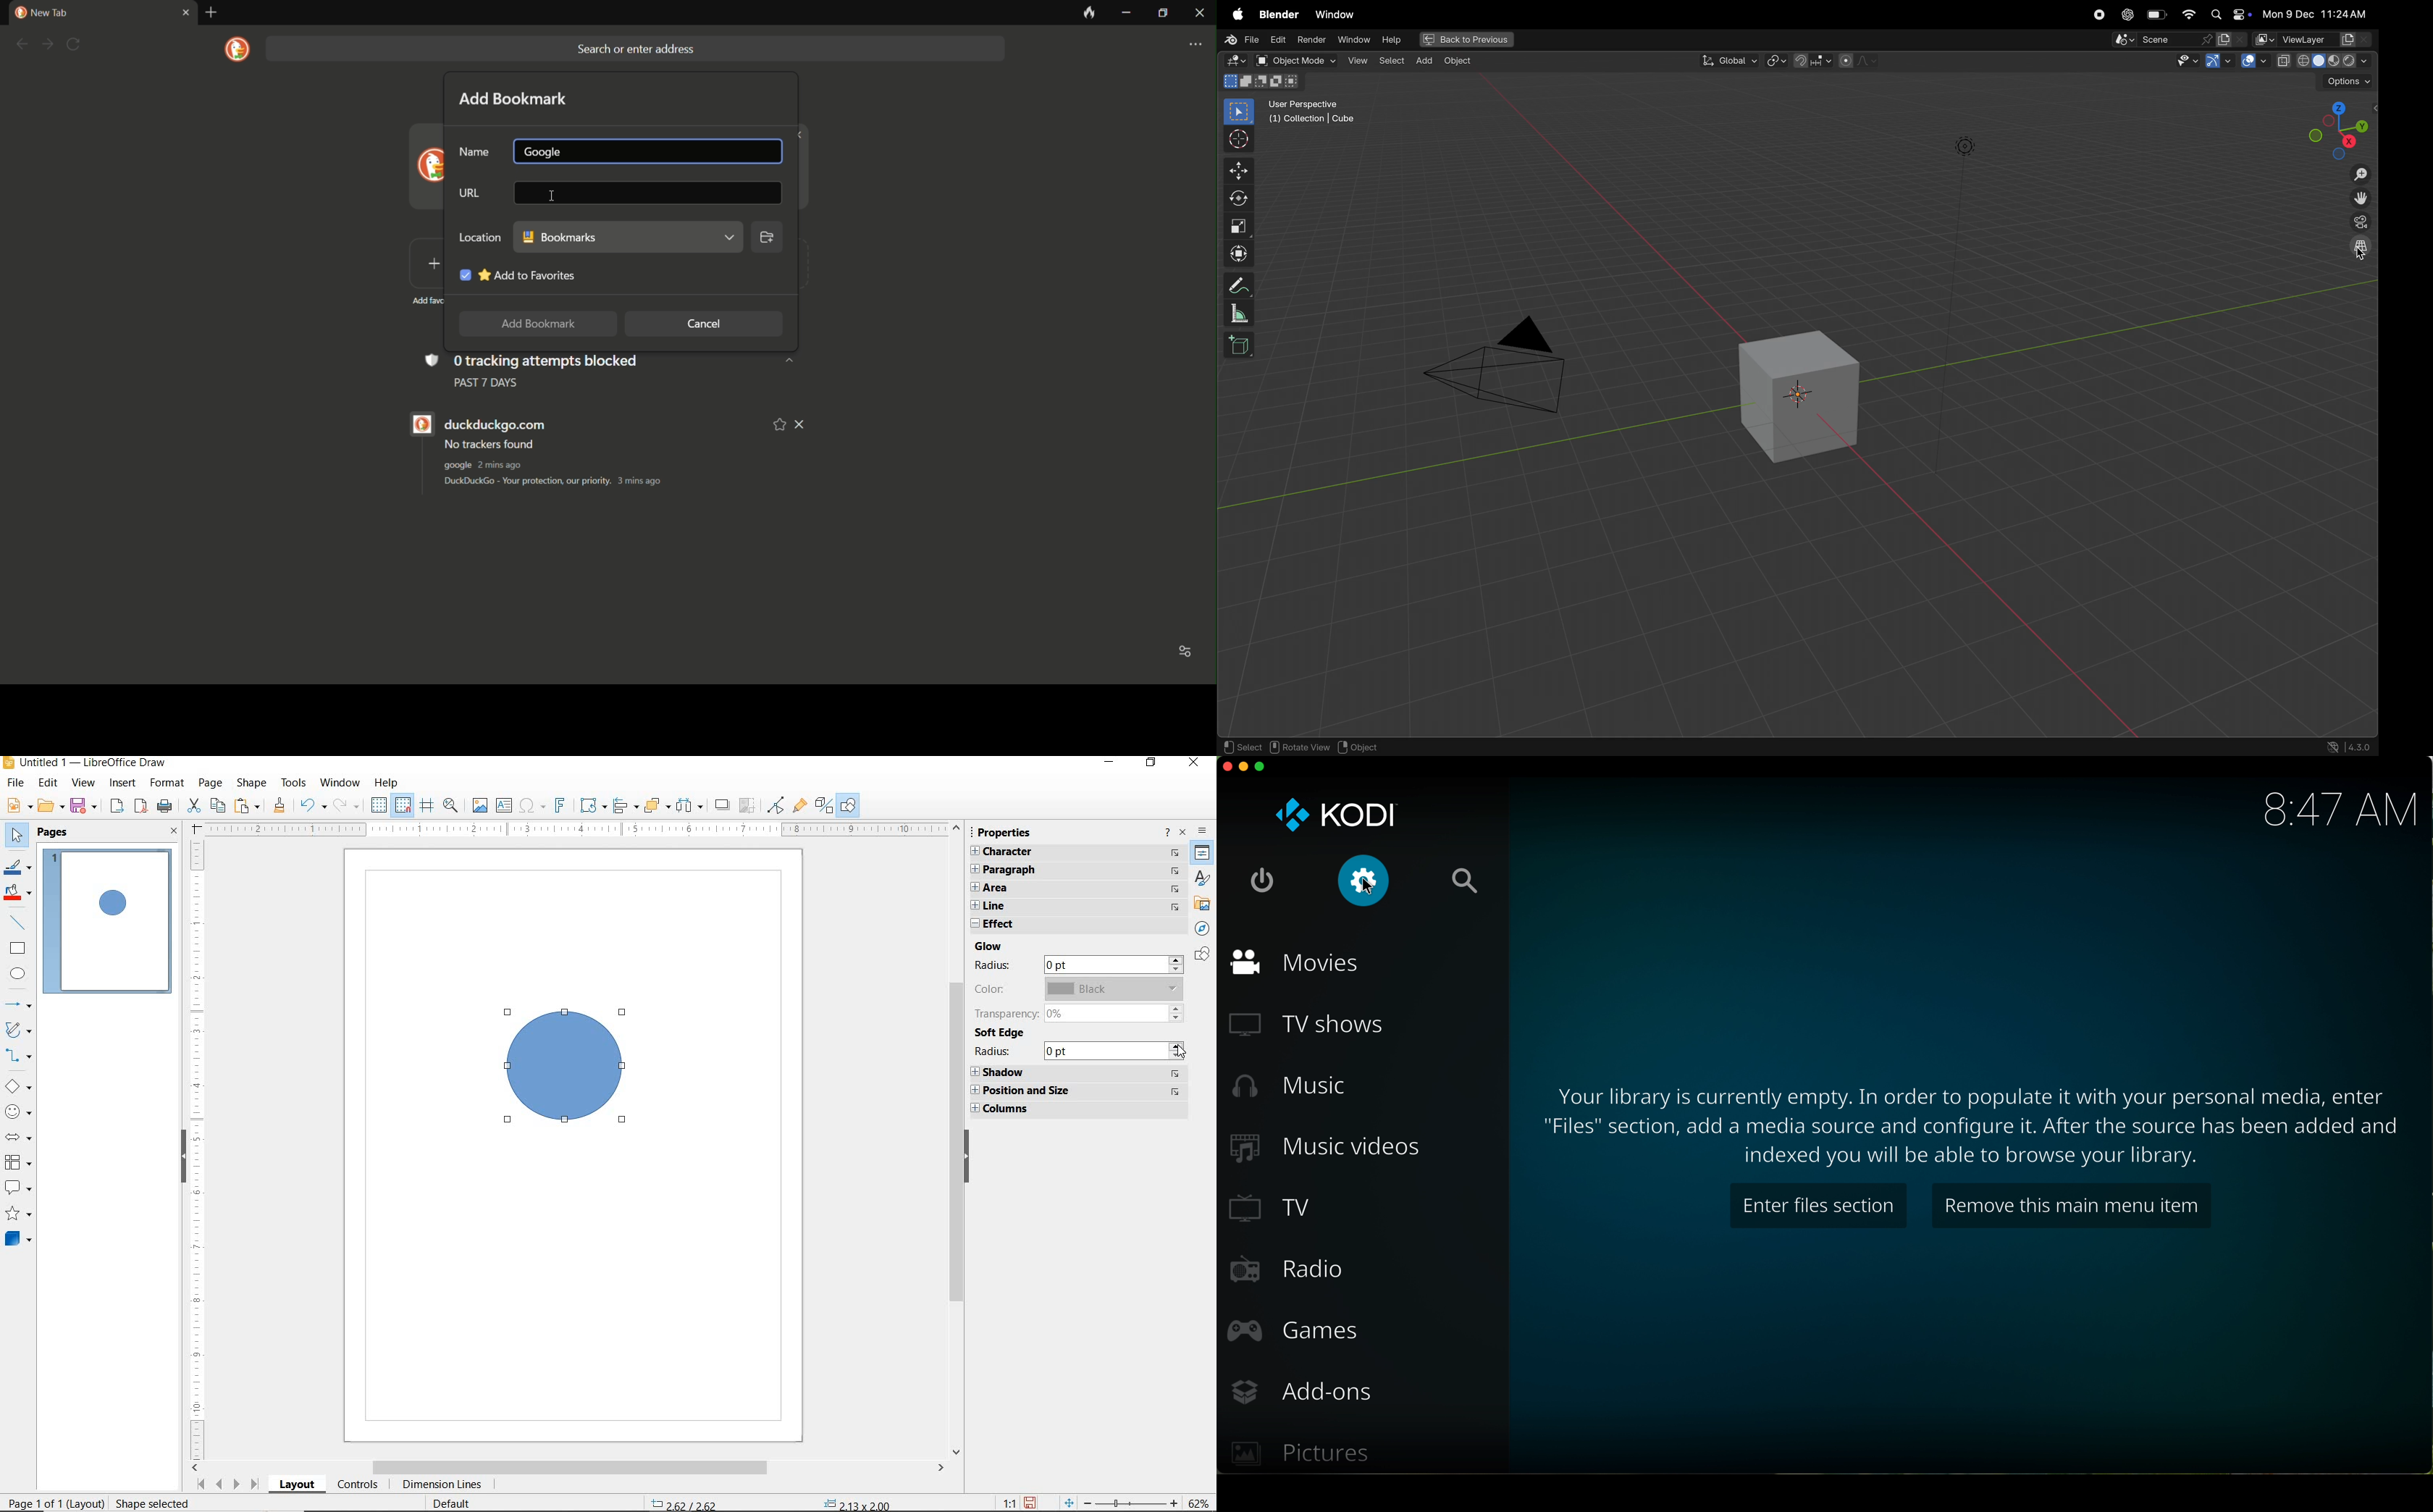 The image size is (2436, 1512). What do you see at coordinates (748, 805) in the screenshot?
I see `CROP IMAGE` at bounding box center [748, 805].